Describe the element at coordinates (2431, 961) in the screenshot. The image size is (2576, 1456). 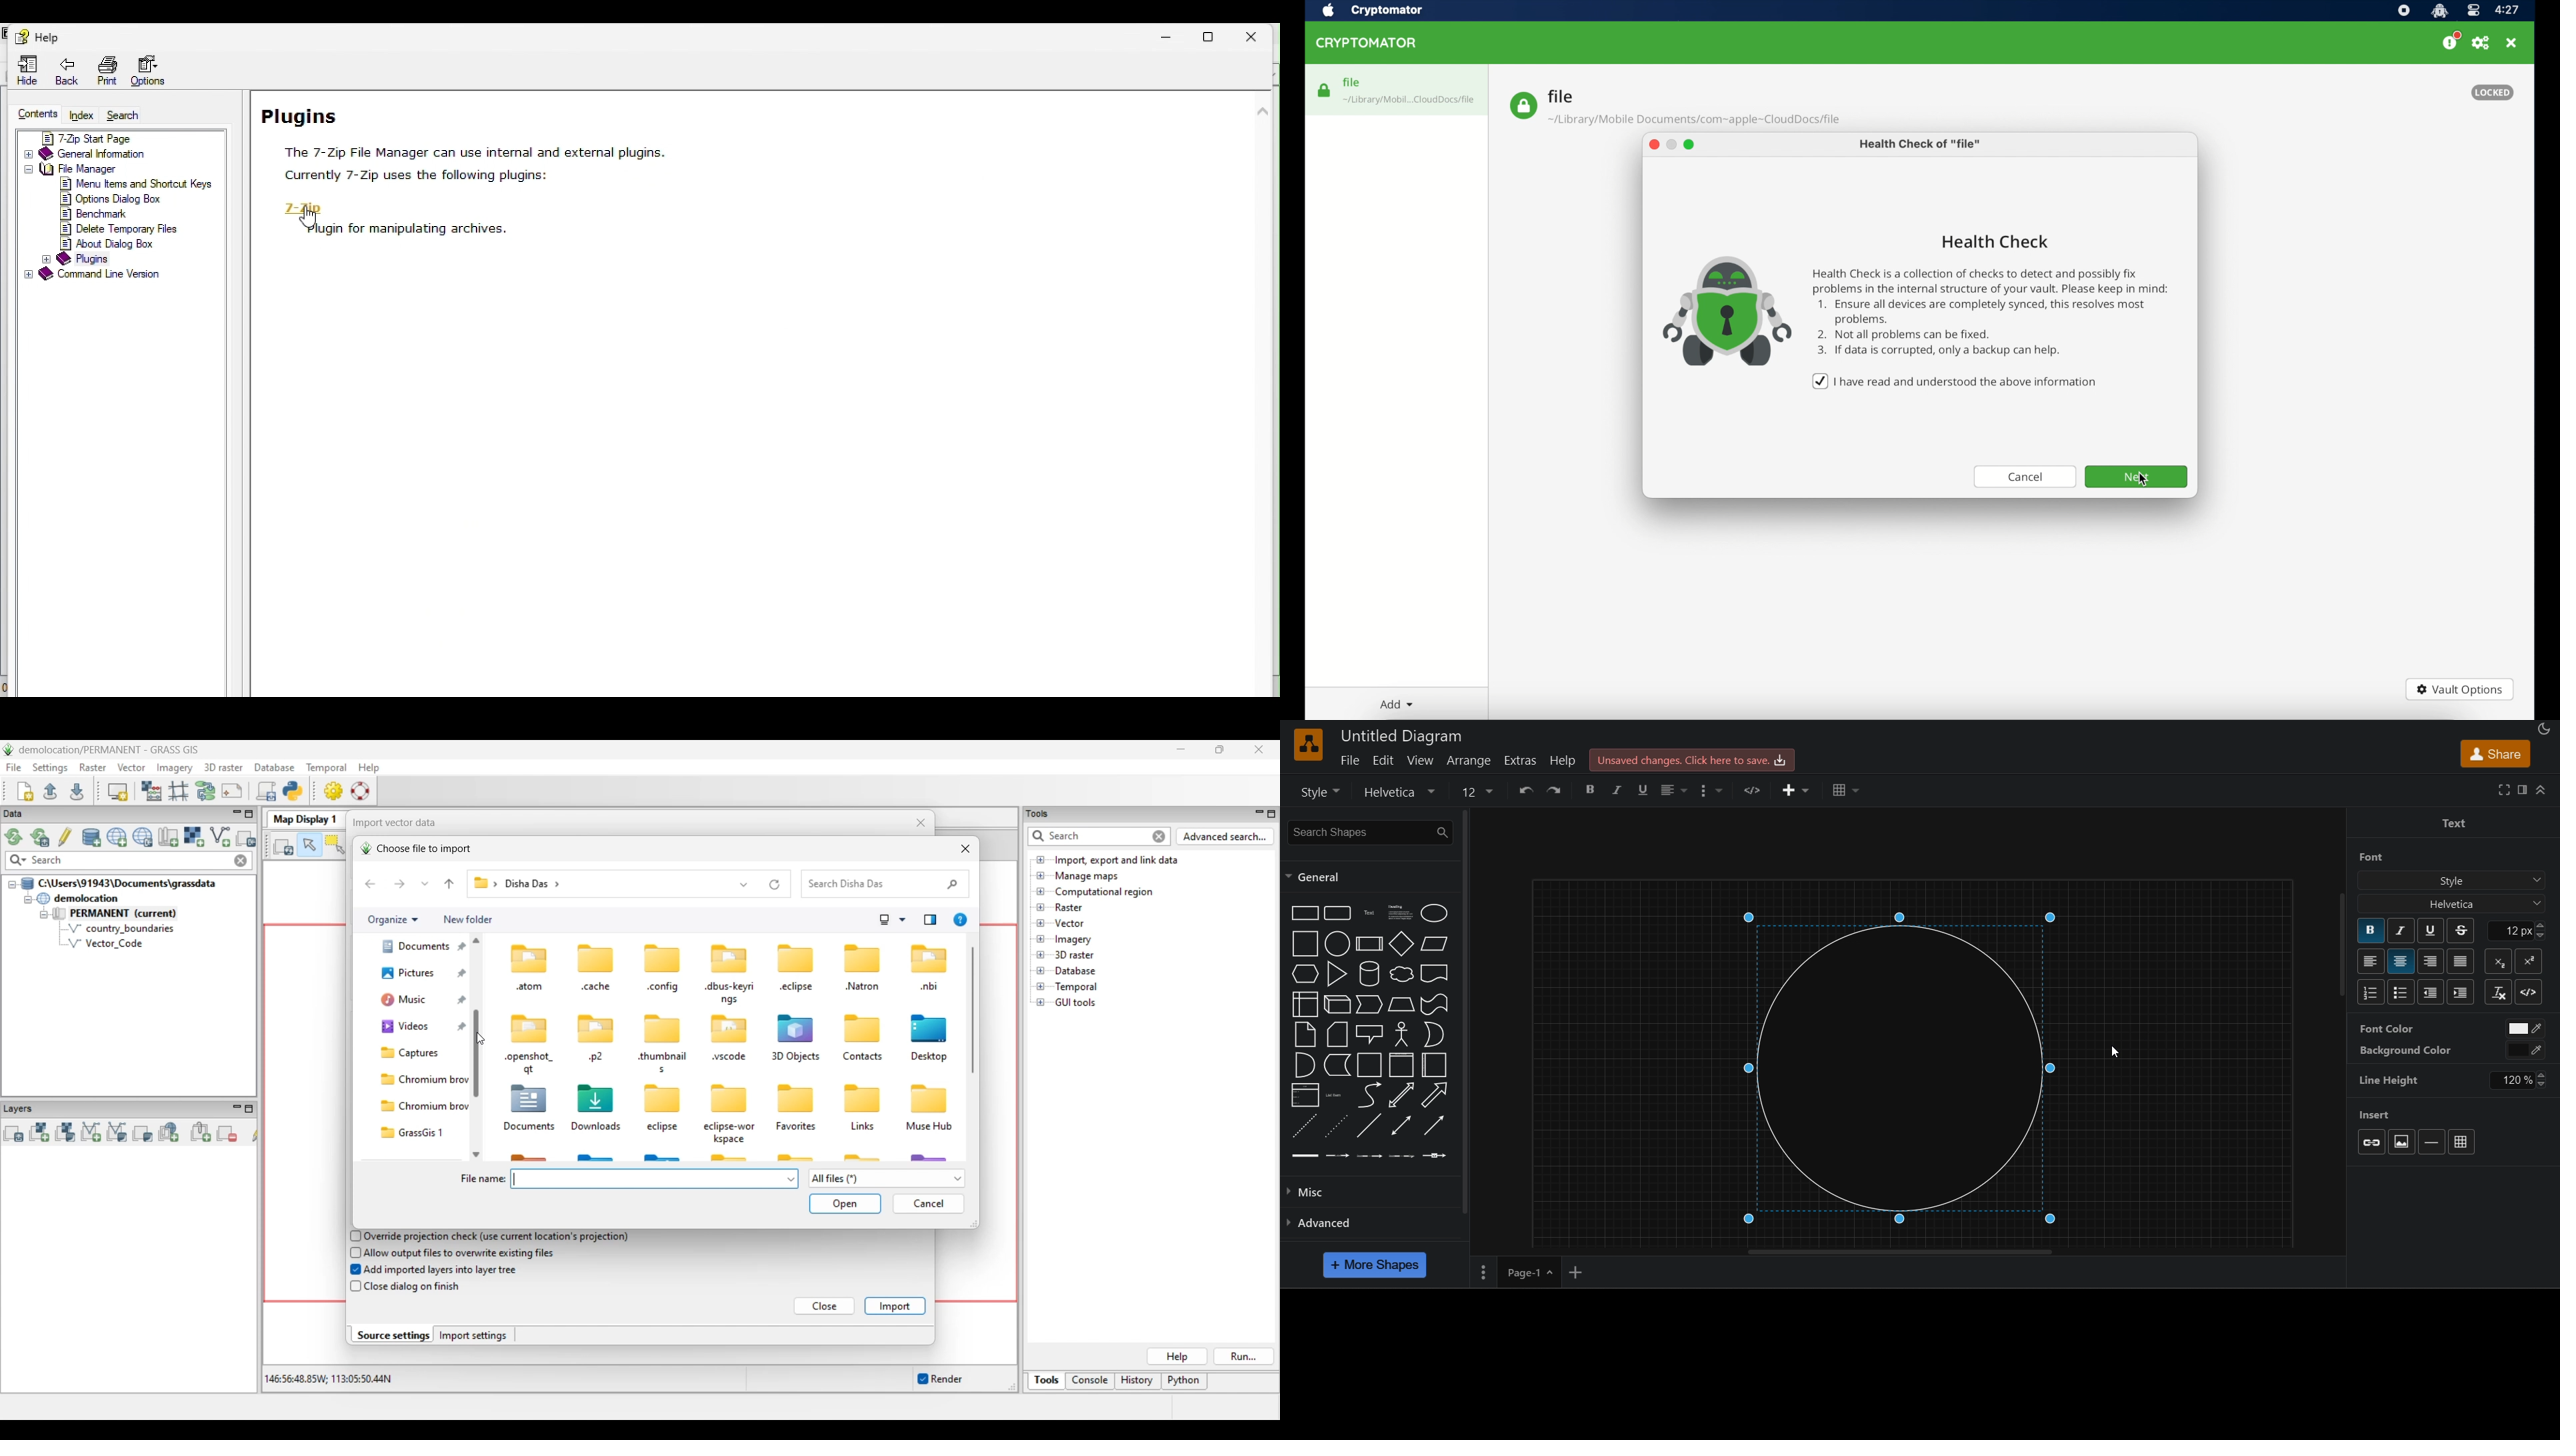
I see `right aligne`` at that location.